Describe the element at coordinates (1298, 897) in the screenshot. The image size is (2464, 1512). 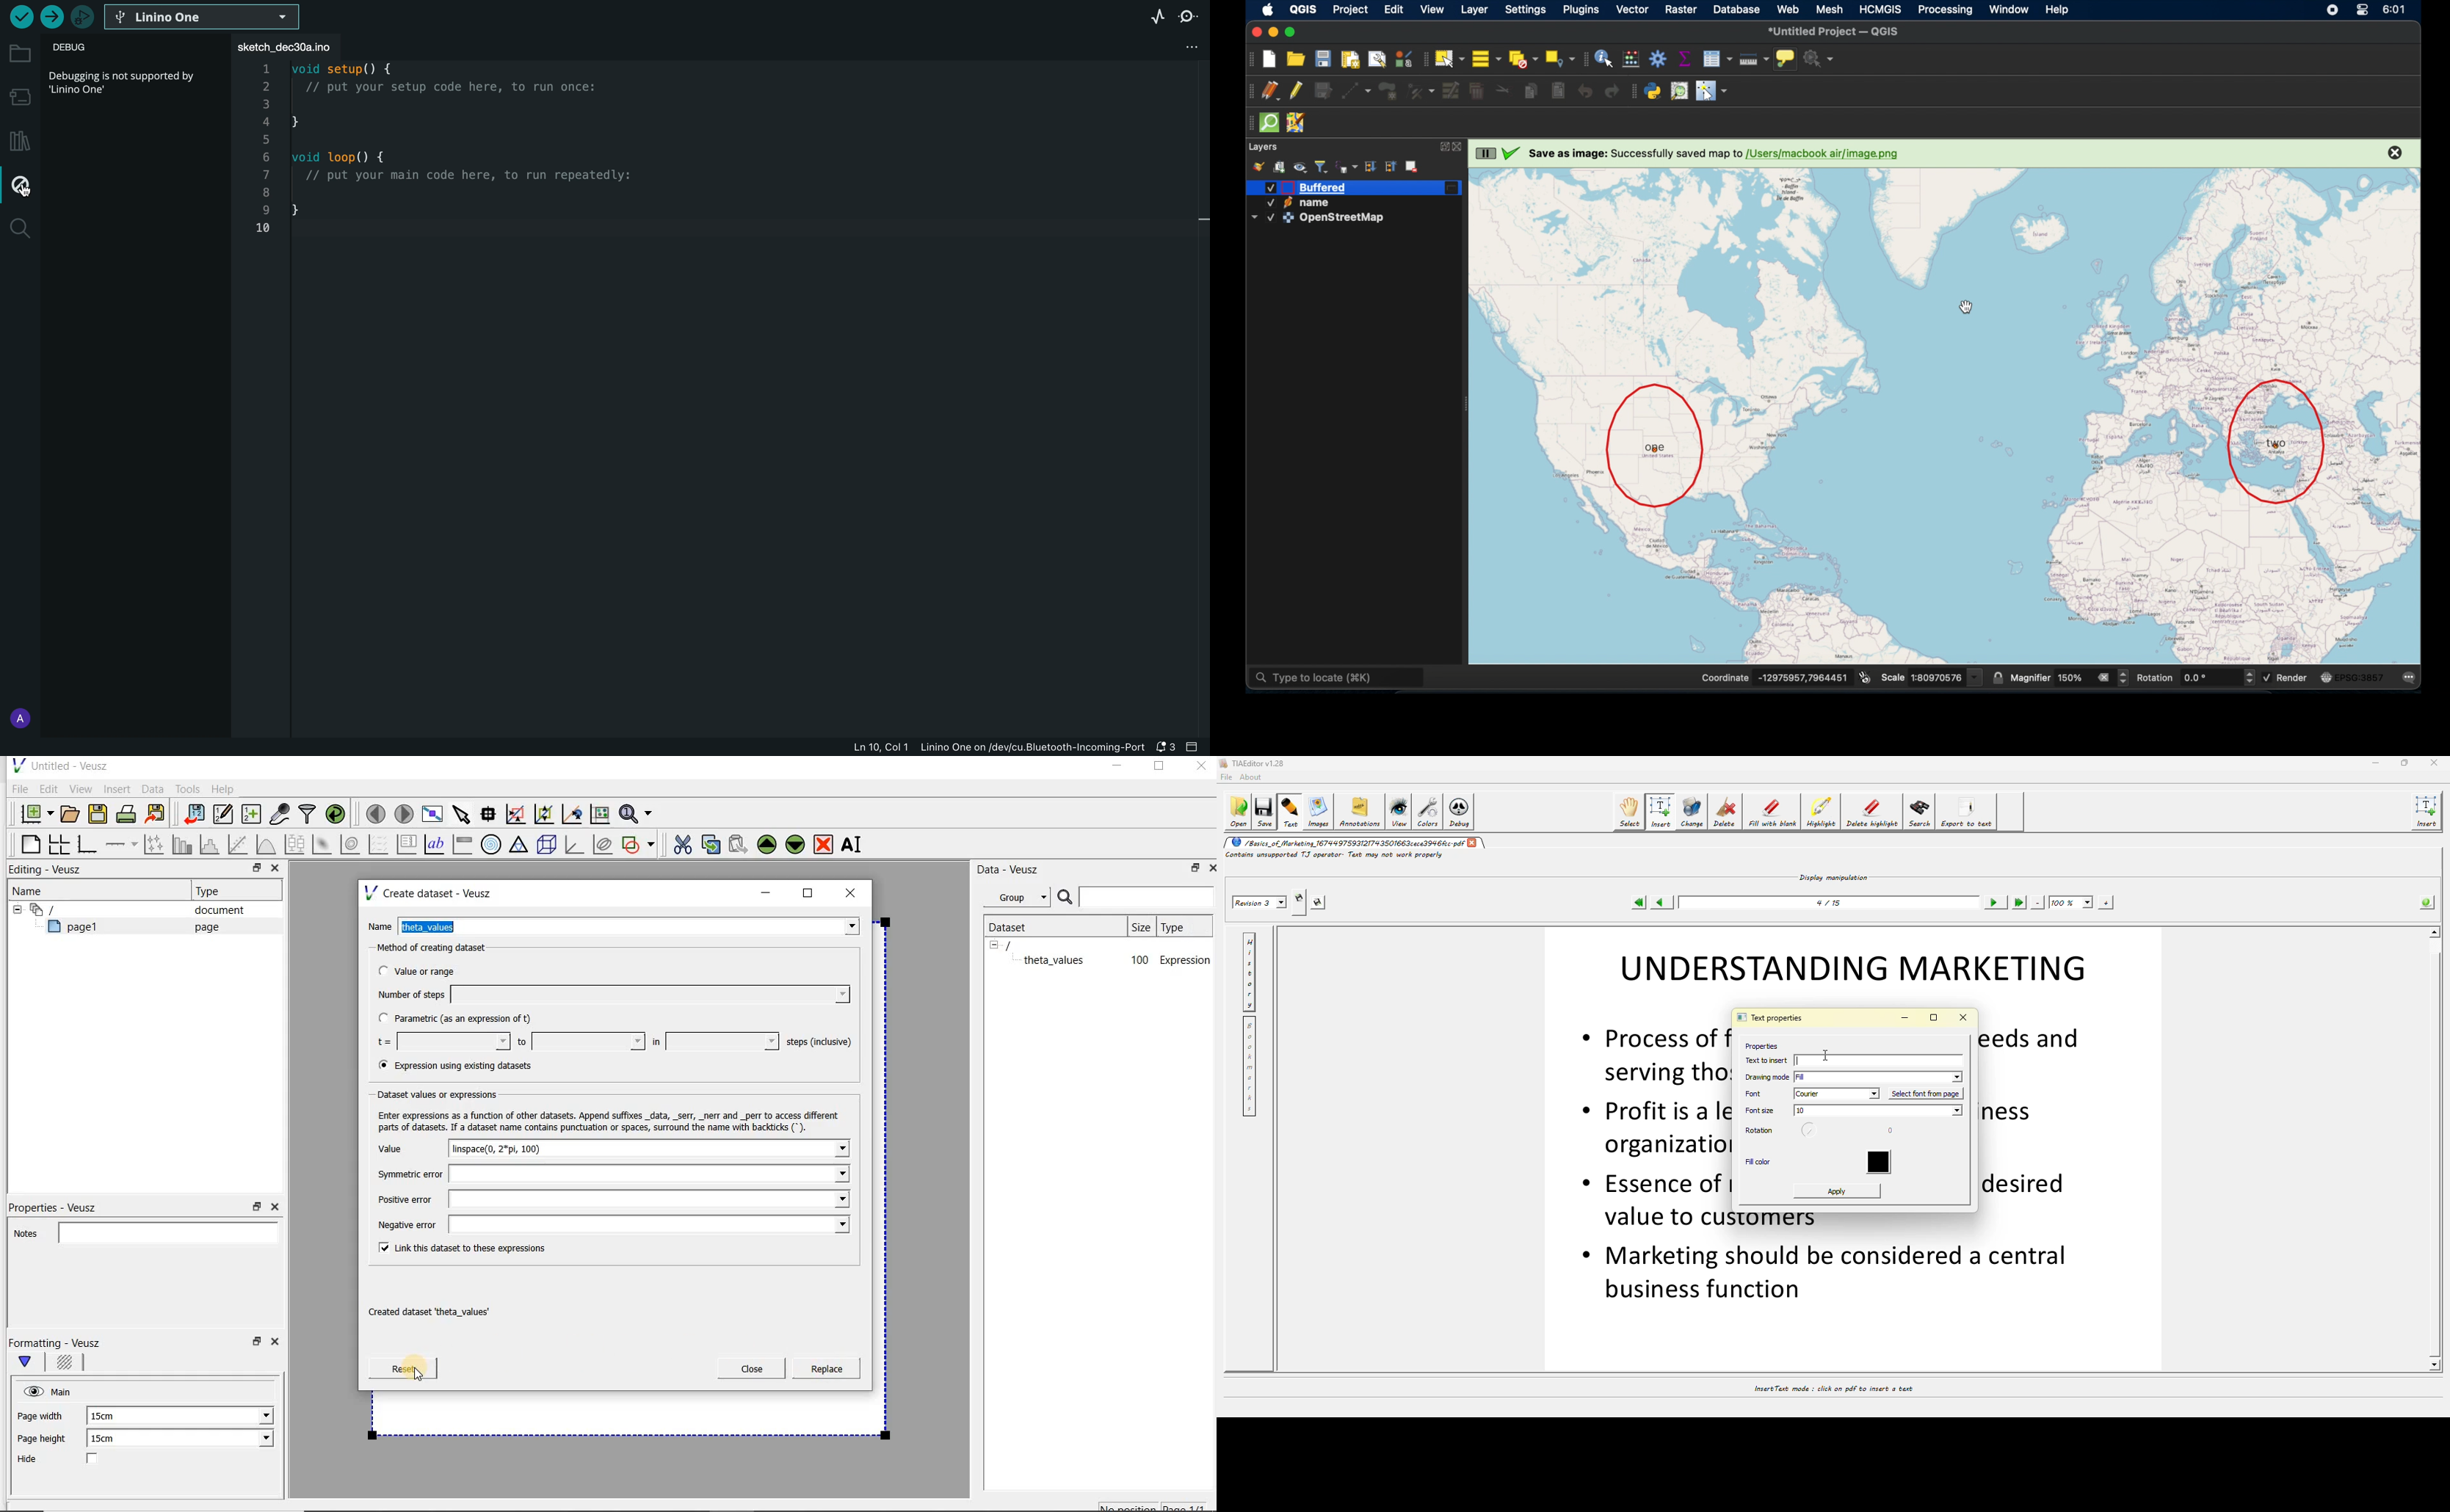
I see `creates new revision` at that location.